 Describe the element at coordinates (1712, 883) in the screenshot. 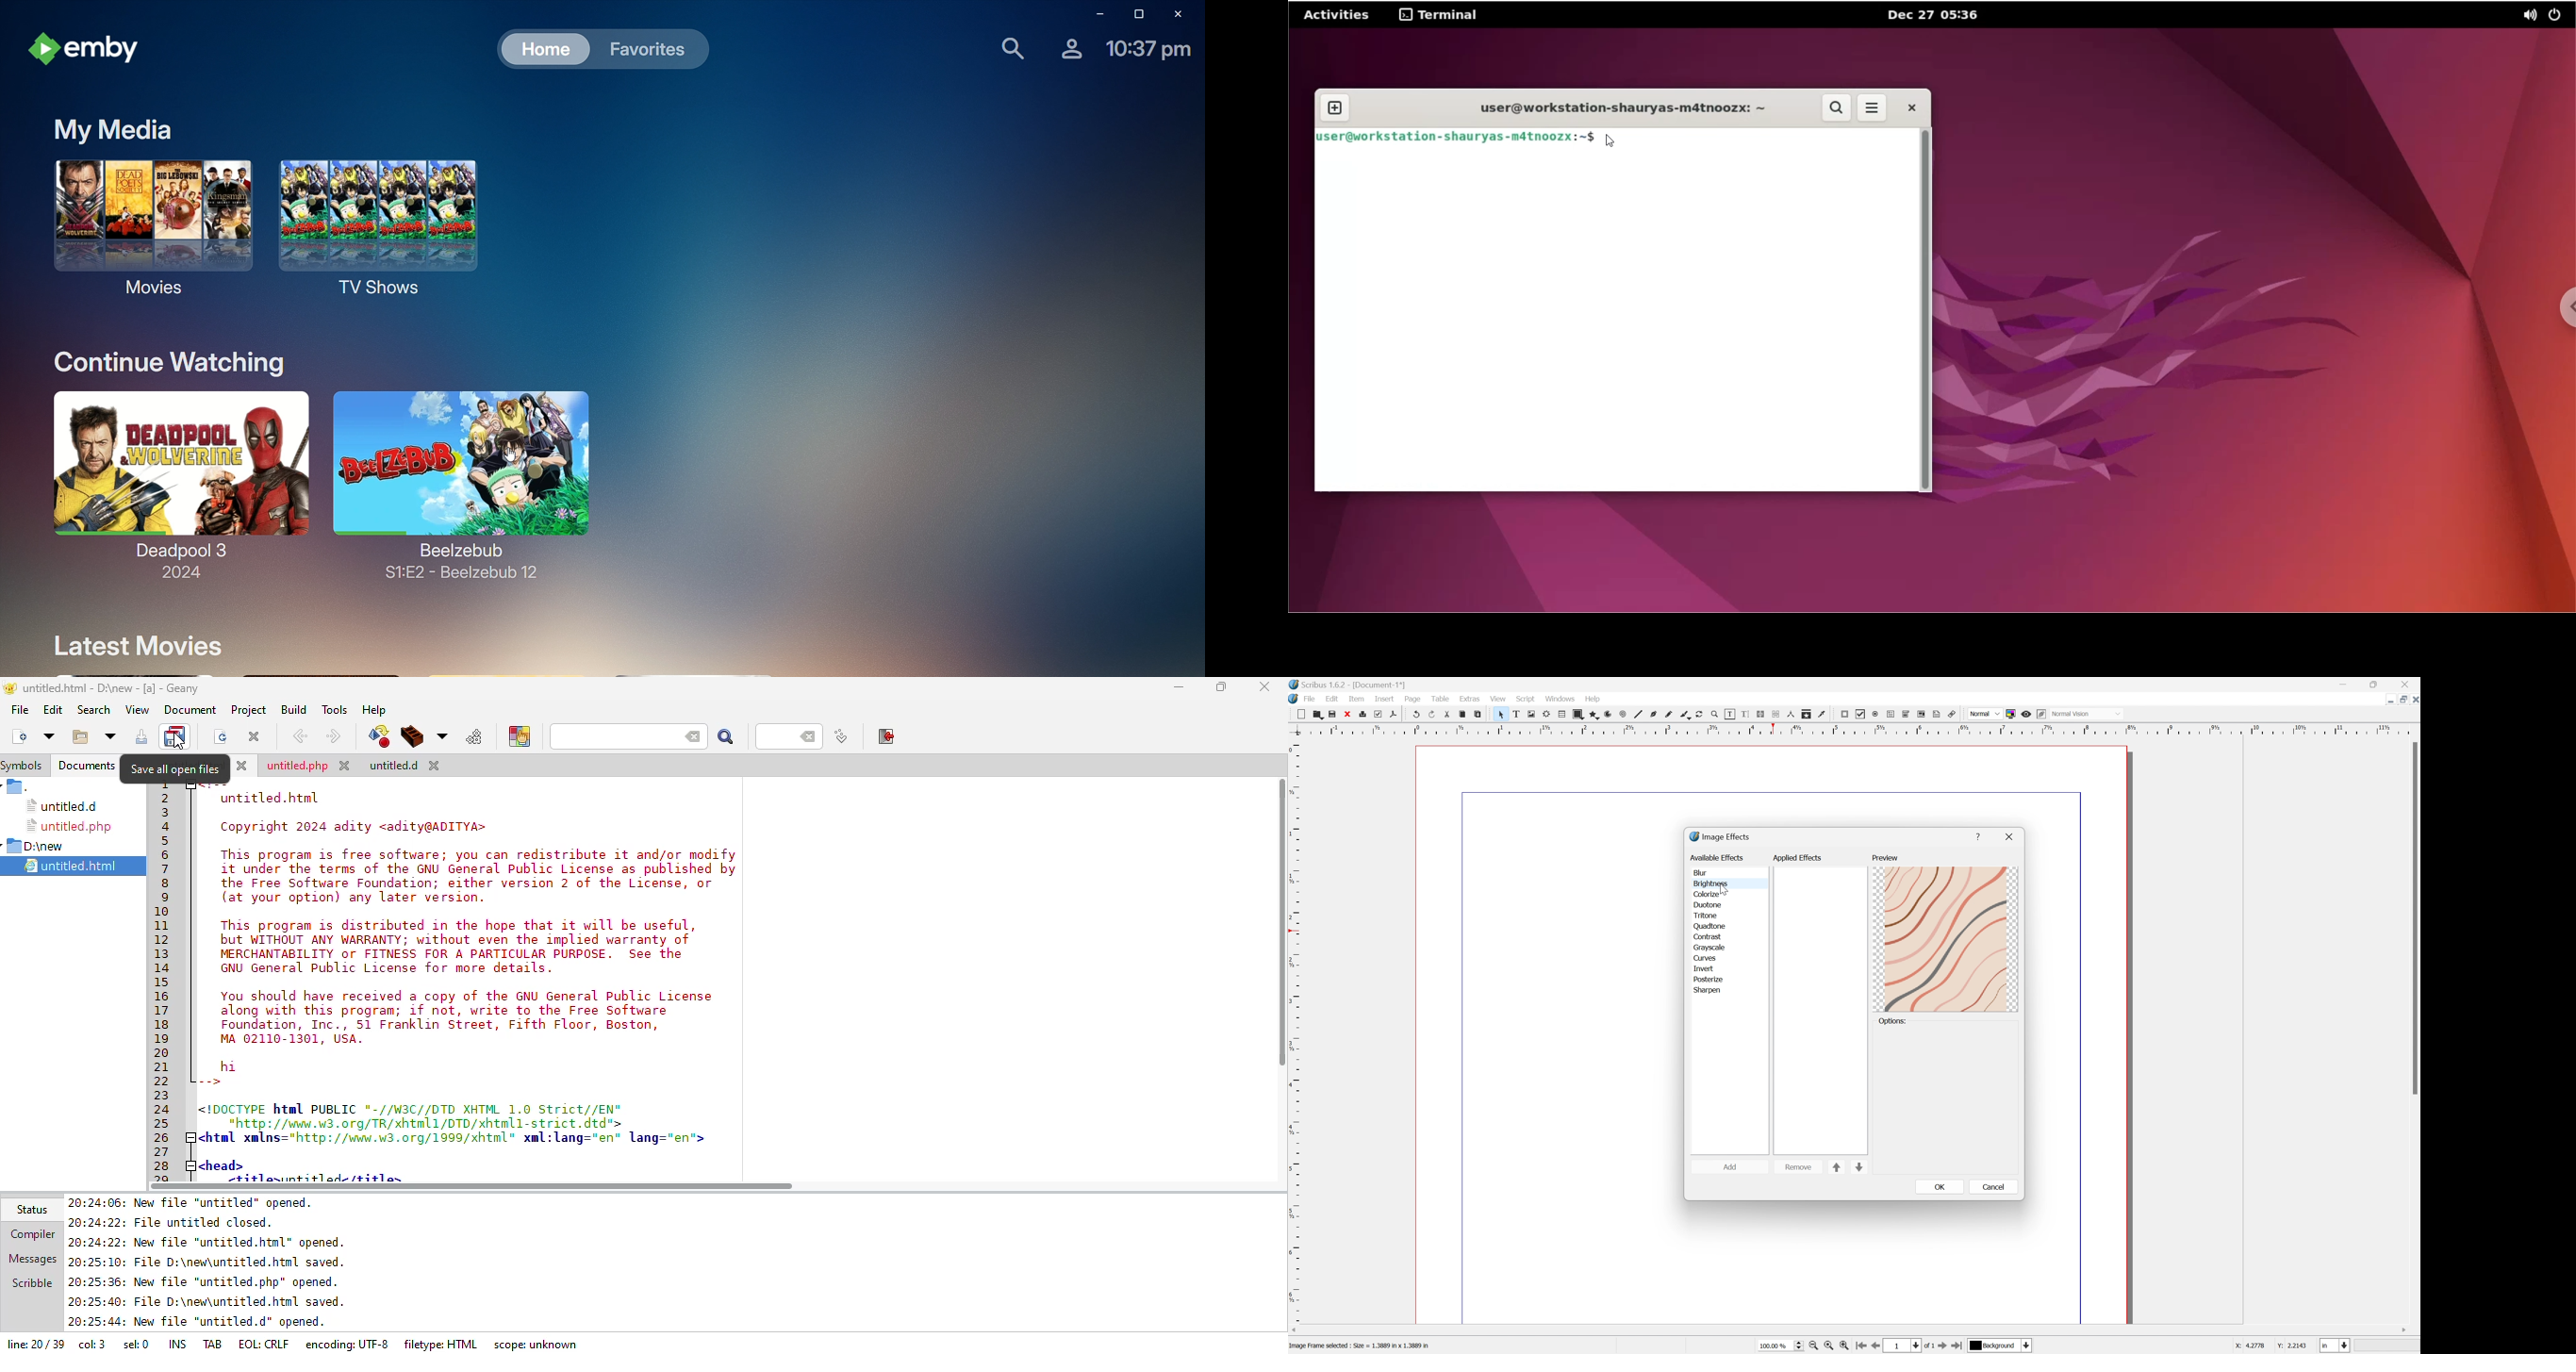

I see `brightness` at that location.